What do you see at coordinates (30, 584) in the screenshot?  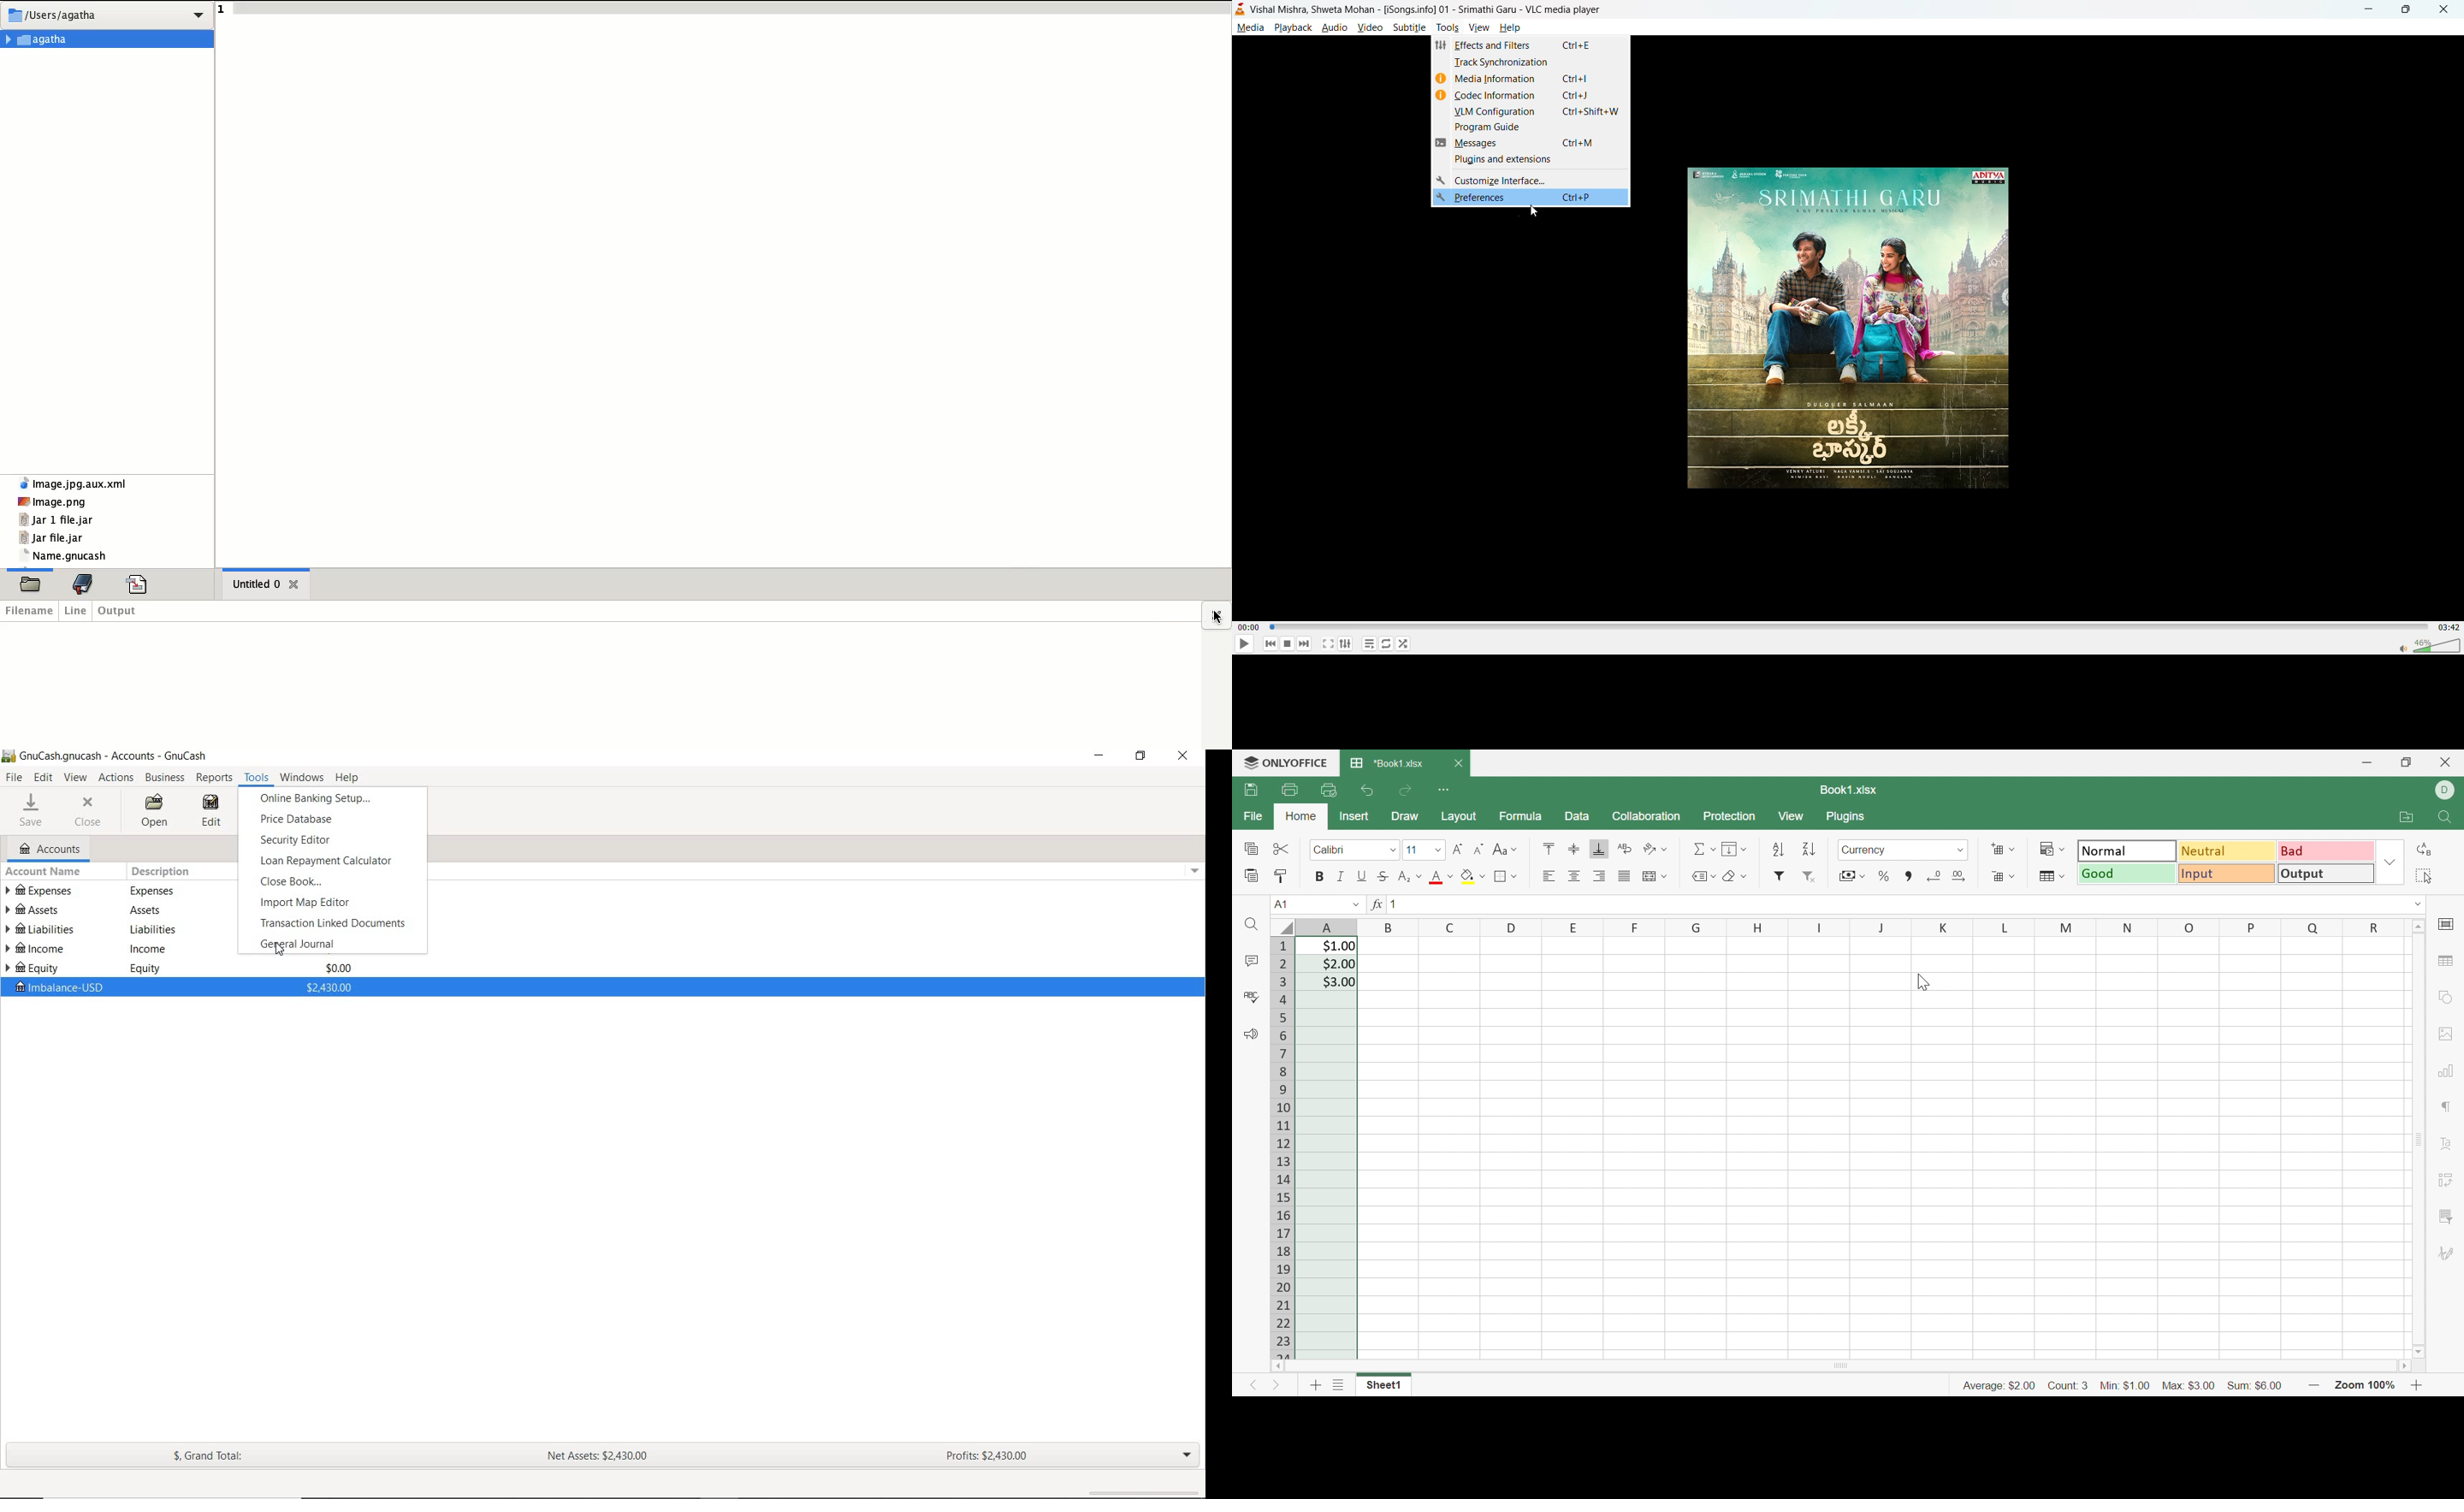 I see `file, current selection highlighted` at bounding box center [30, 584].